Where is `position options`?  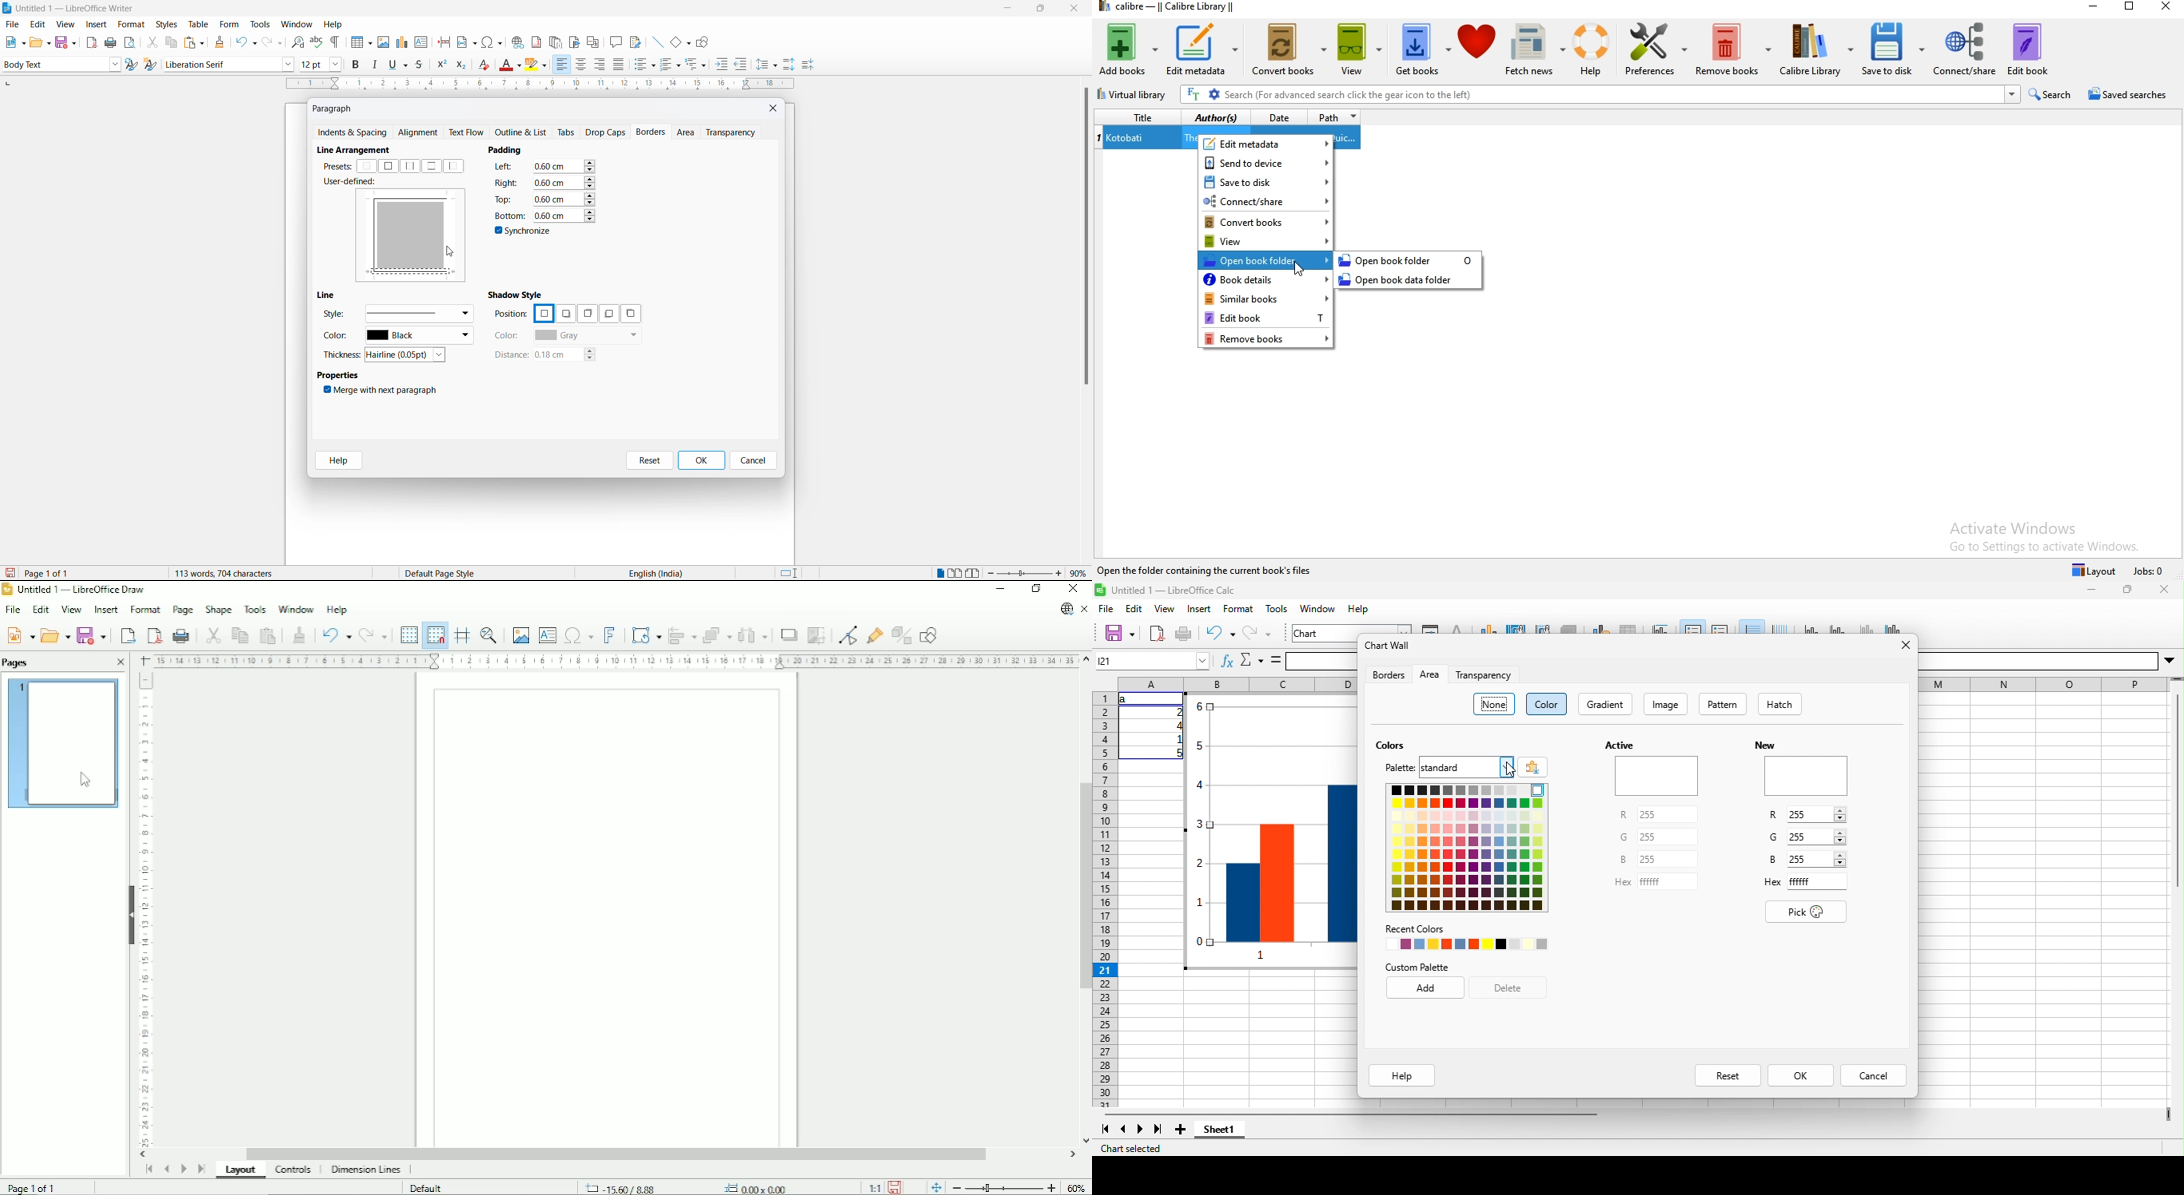 position options is located at coordinates (606, 314).